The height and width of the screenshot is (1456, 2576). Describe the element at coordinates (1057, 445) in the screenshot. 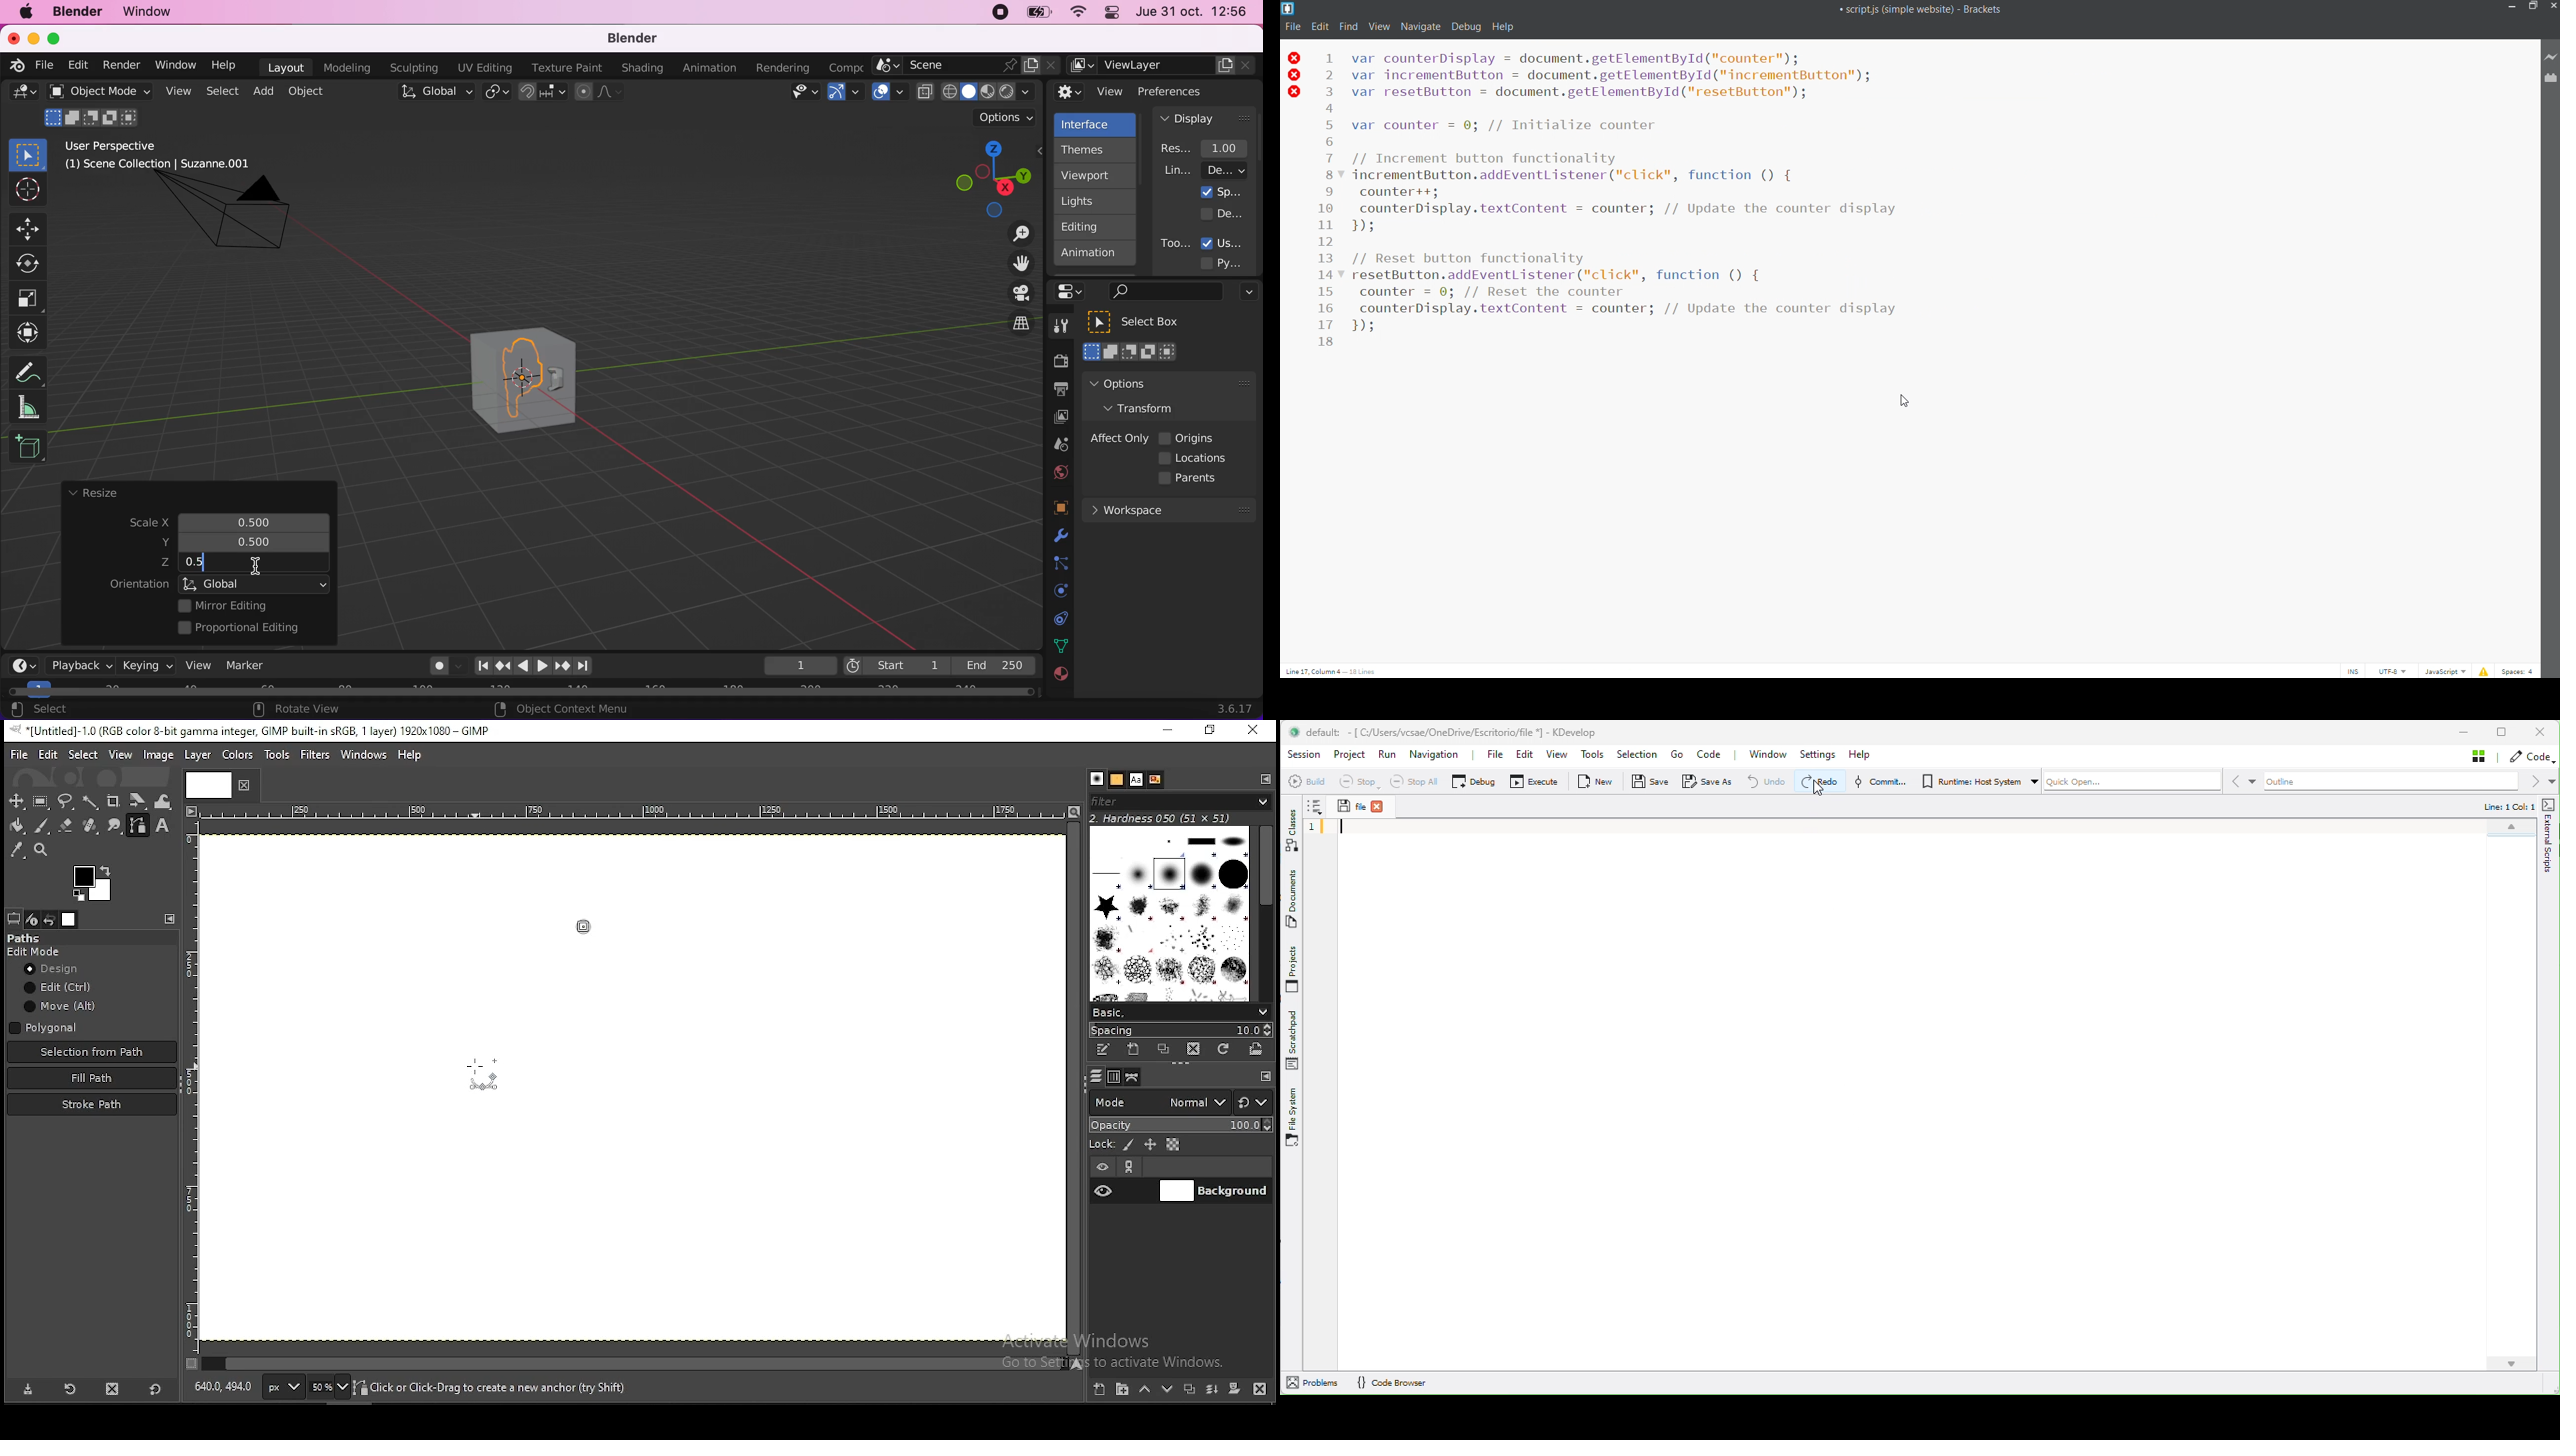

I see `scene` at that location.